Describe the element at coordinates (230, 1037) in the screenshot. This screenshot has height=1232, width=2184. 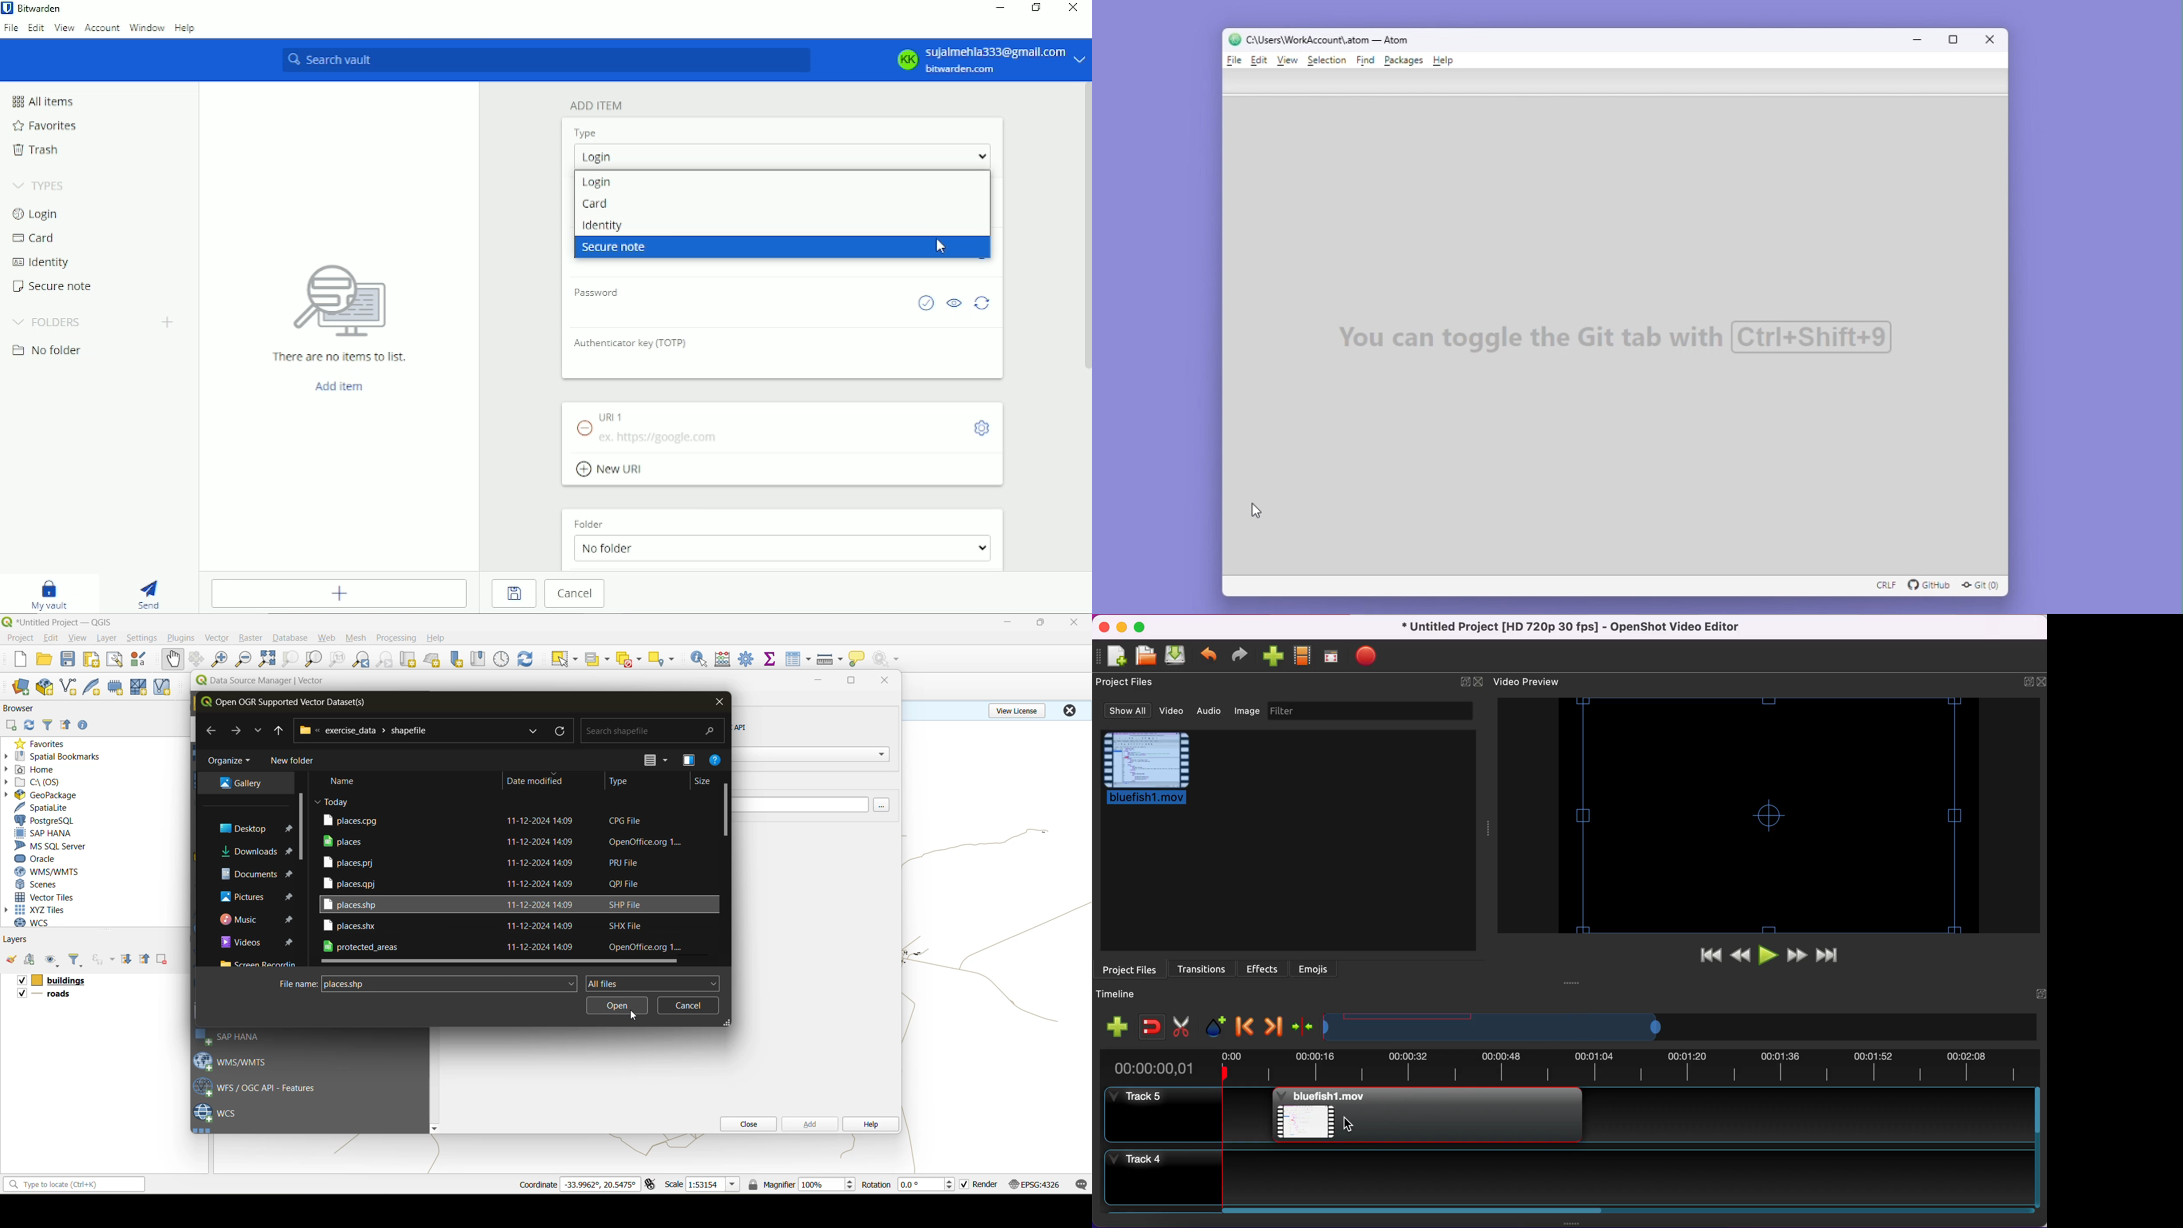
I see `sap hana` at that location.